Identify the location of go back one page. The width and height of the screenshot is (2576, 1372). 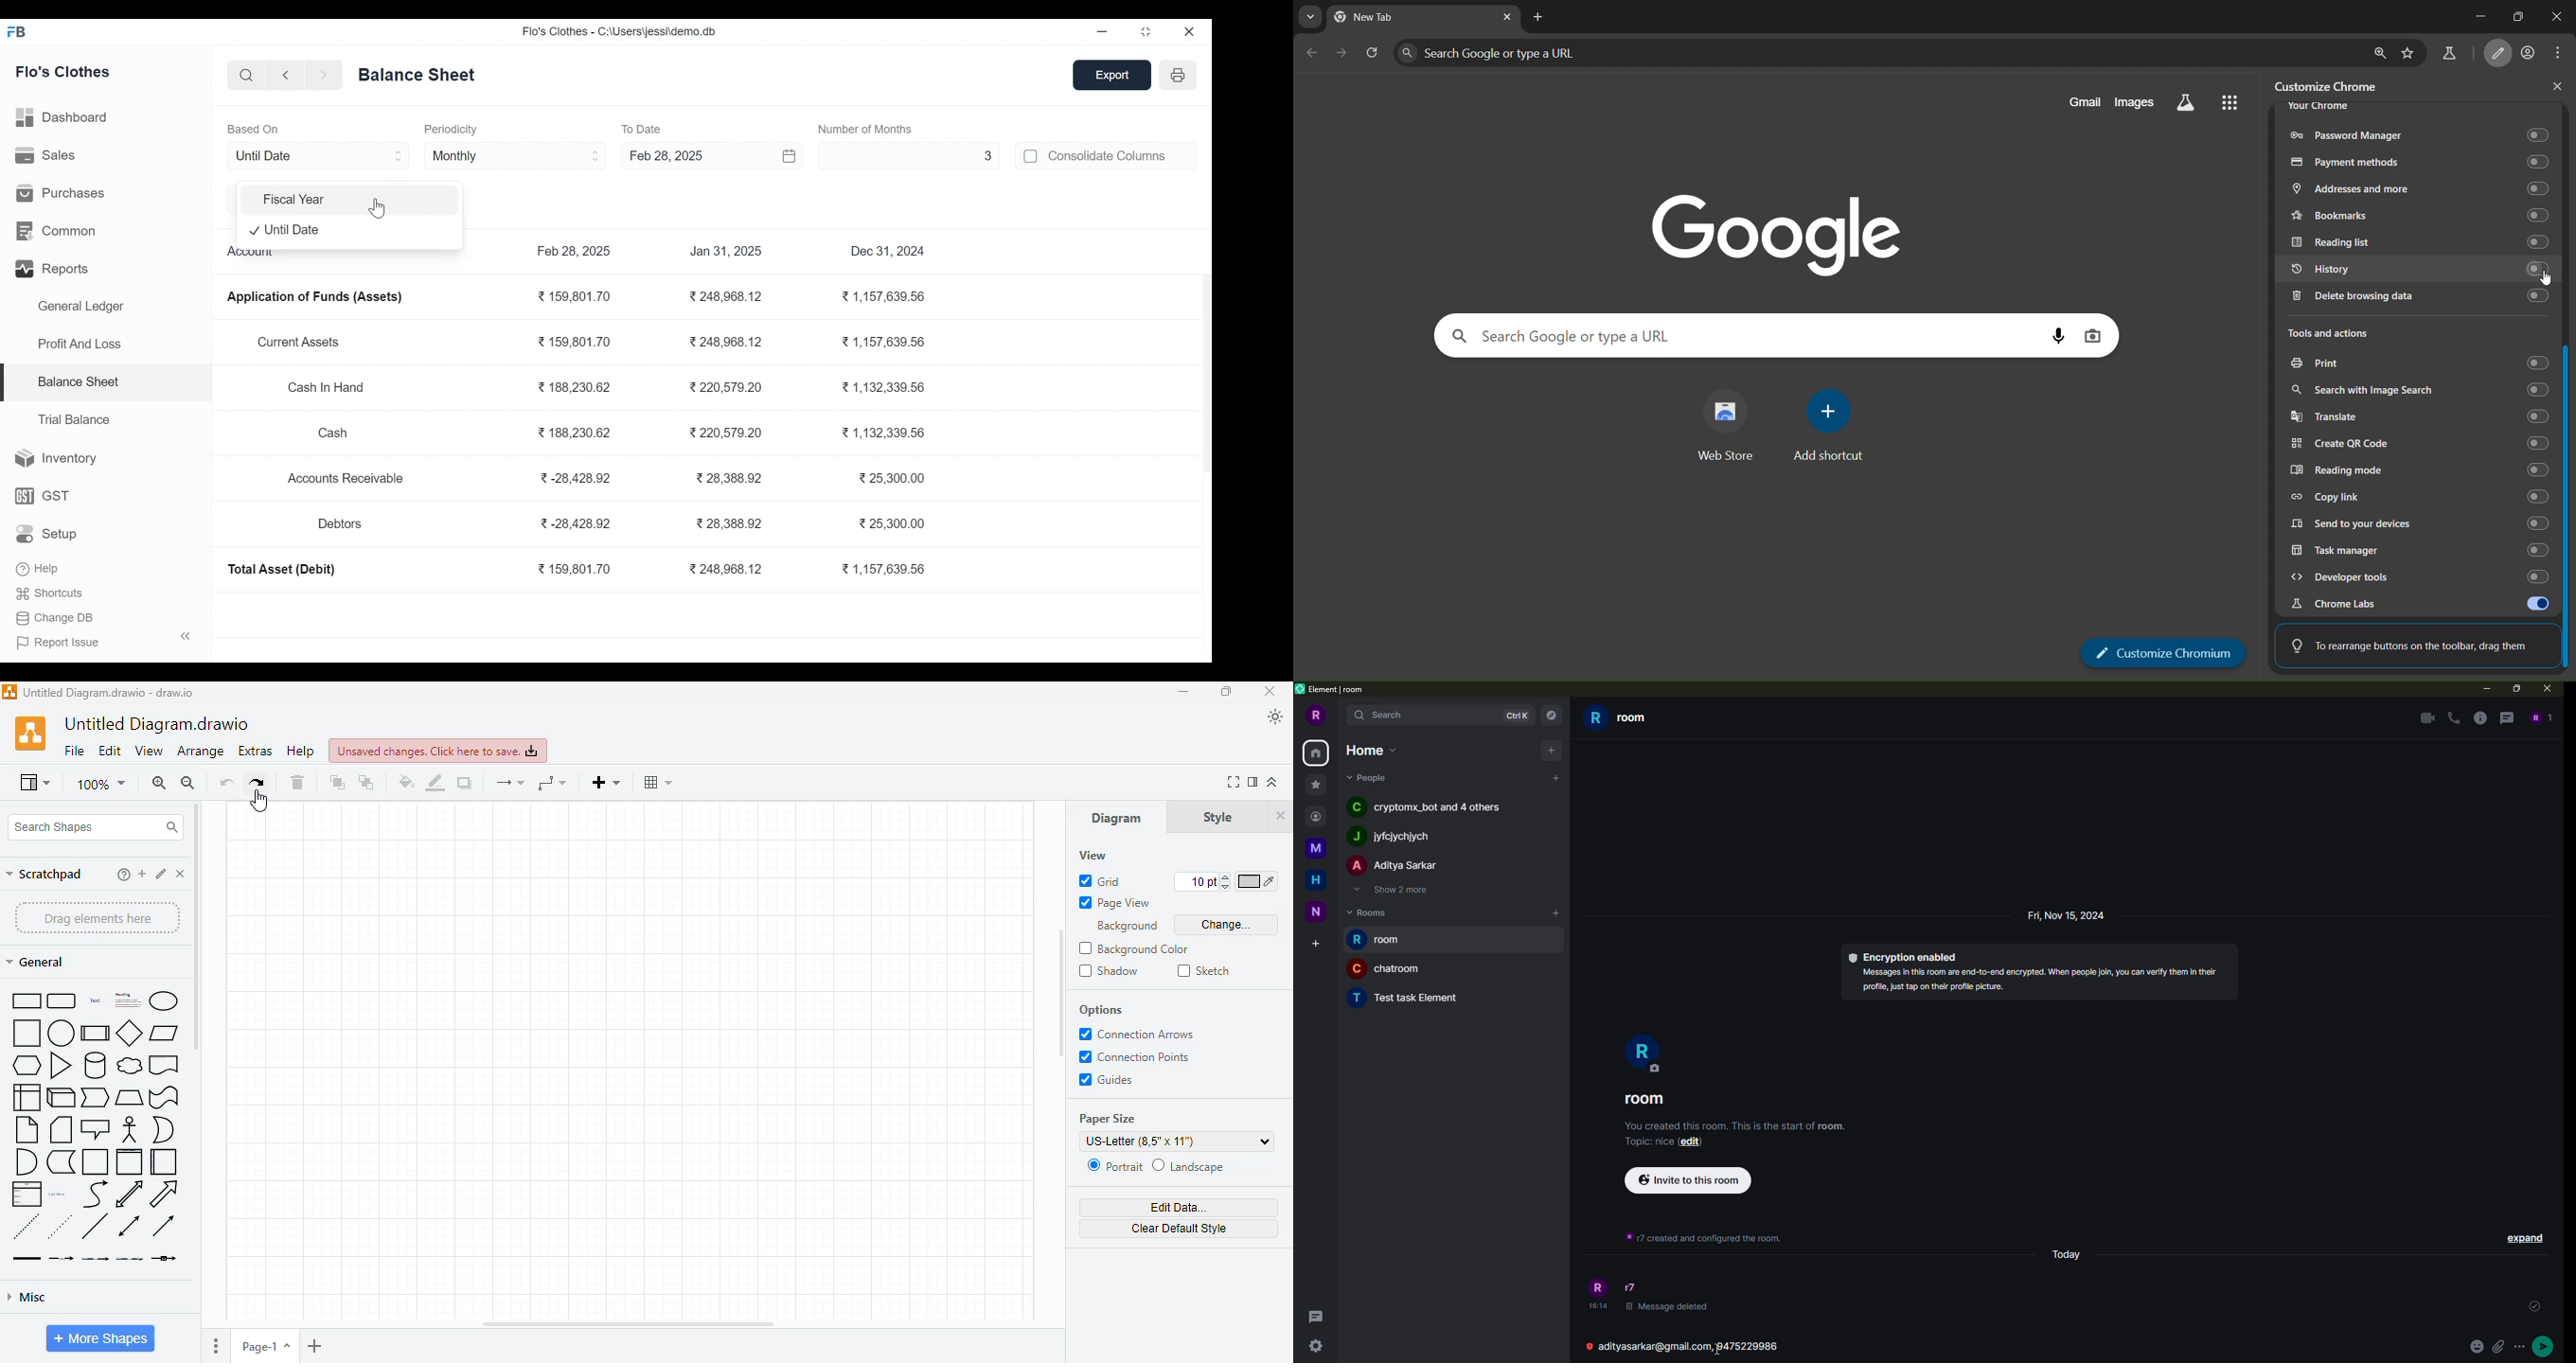
(1312, 52).